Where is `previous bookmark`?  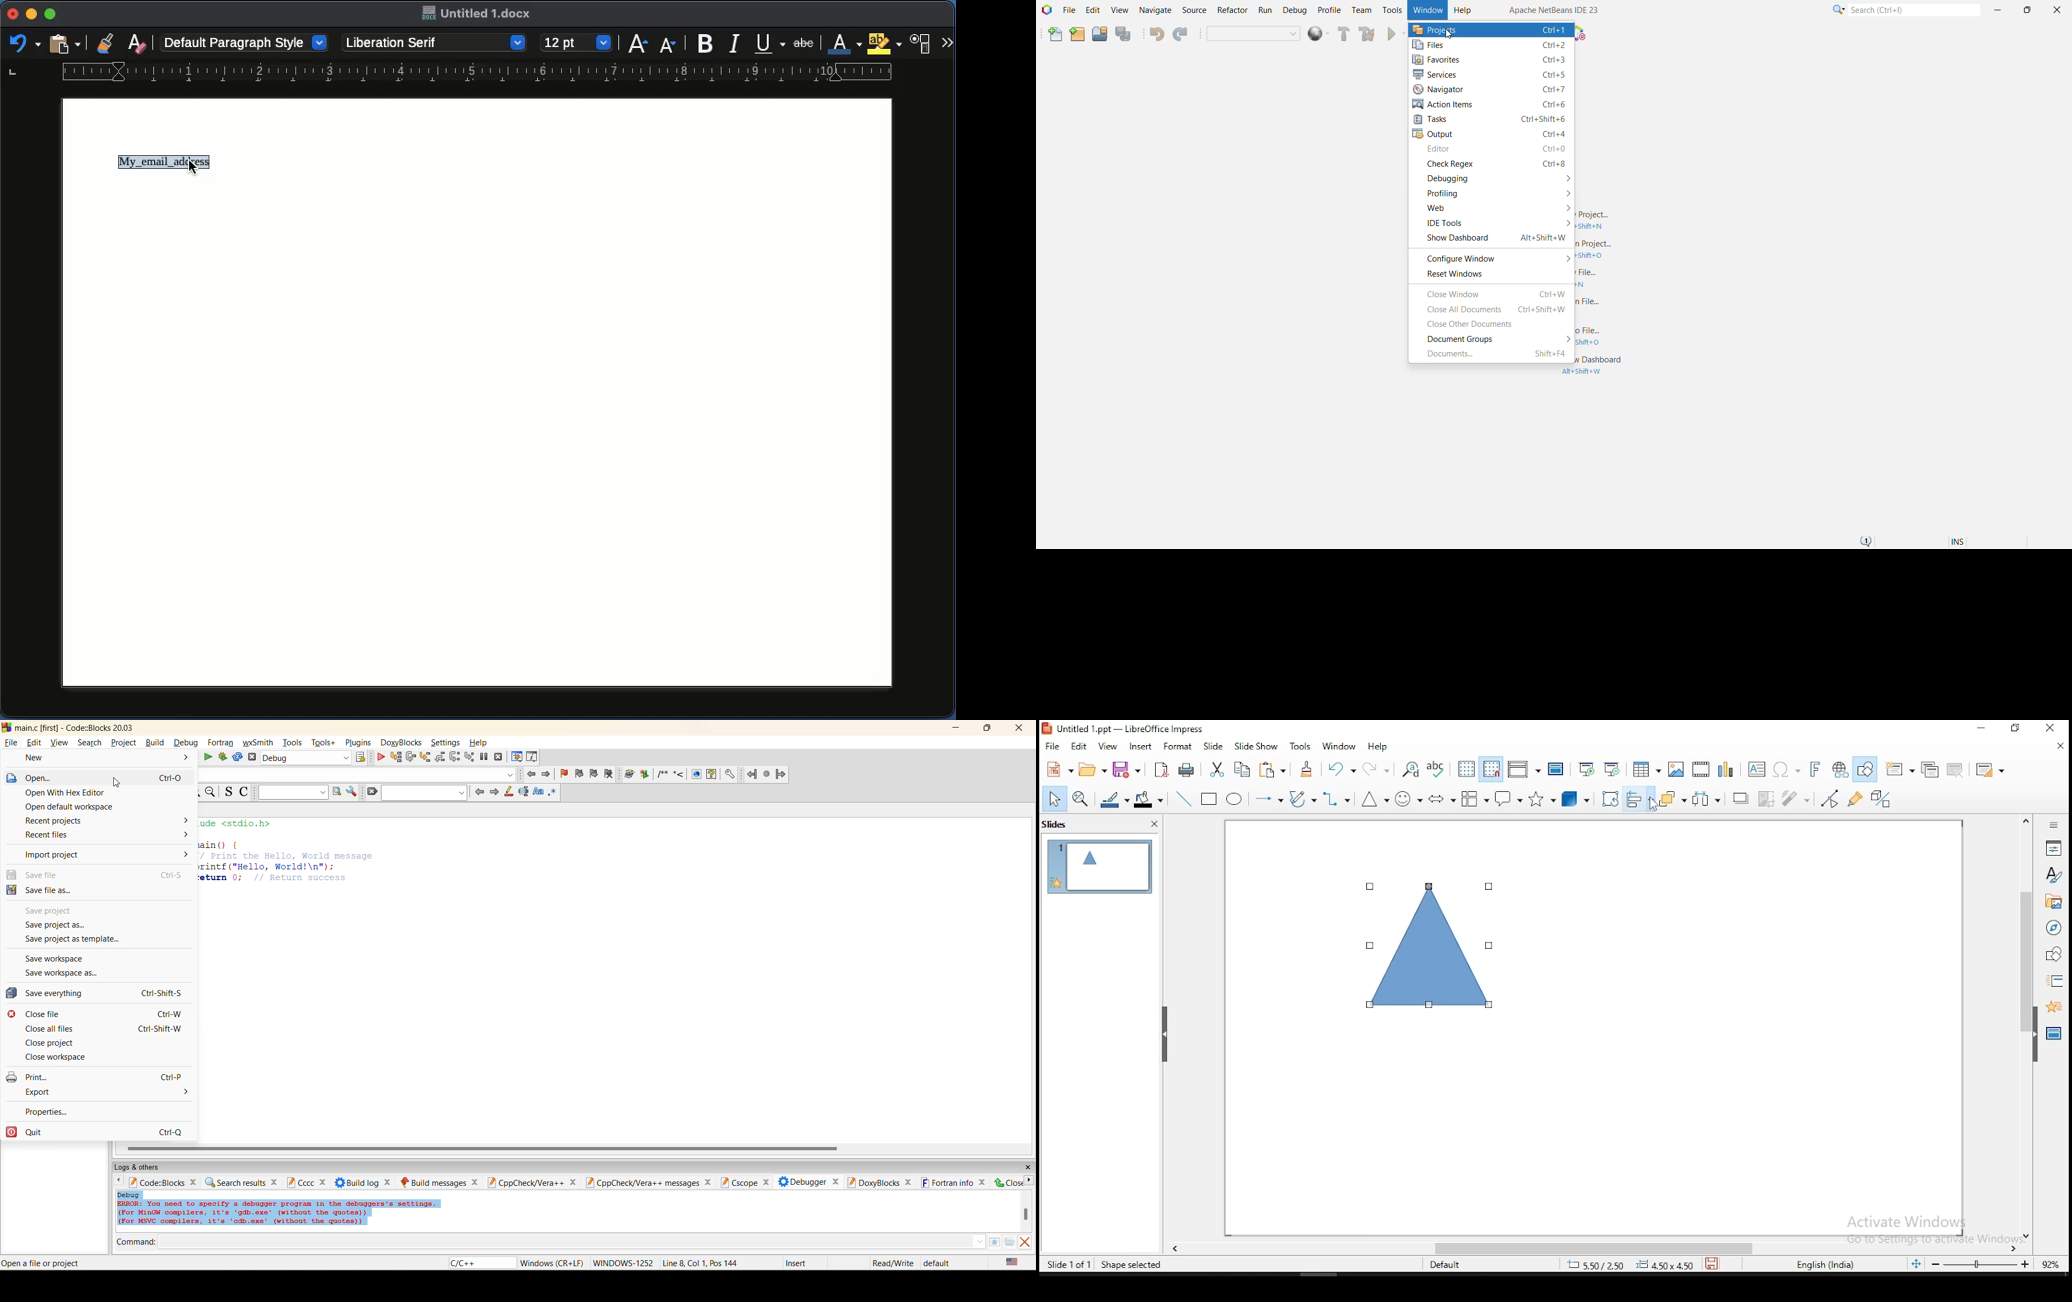 previous bookmark is located at coordinates (579, 773).